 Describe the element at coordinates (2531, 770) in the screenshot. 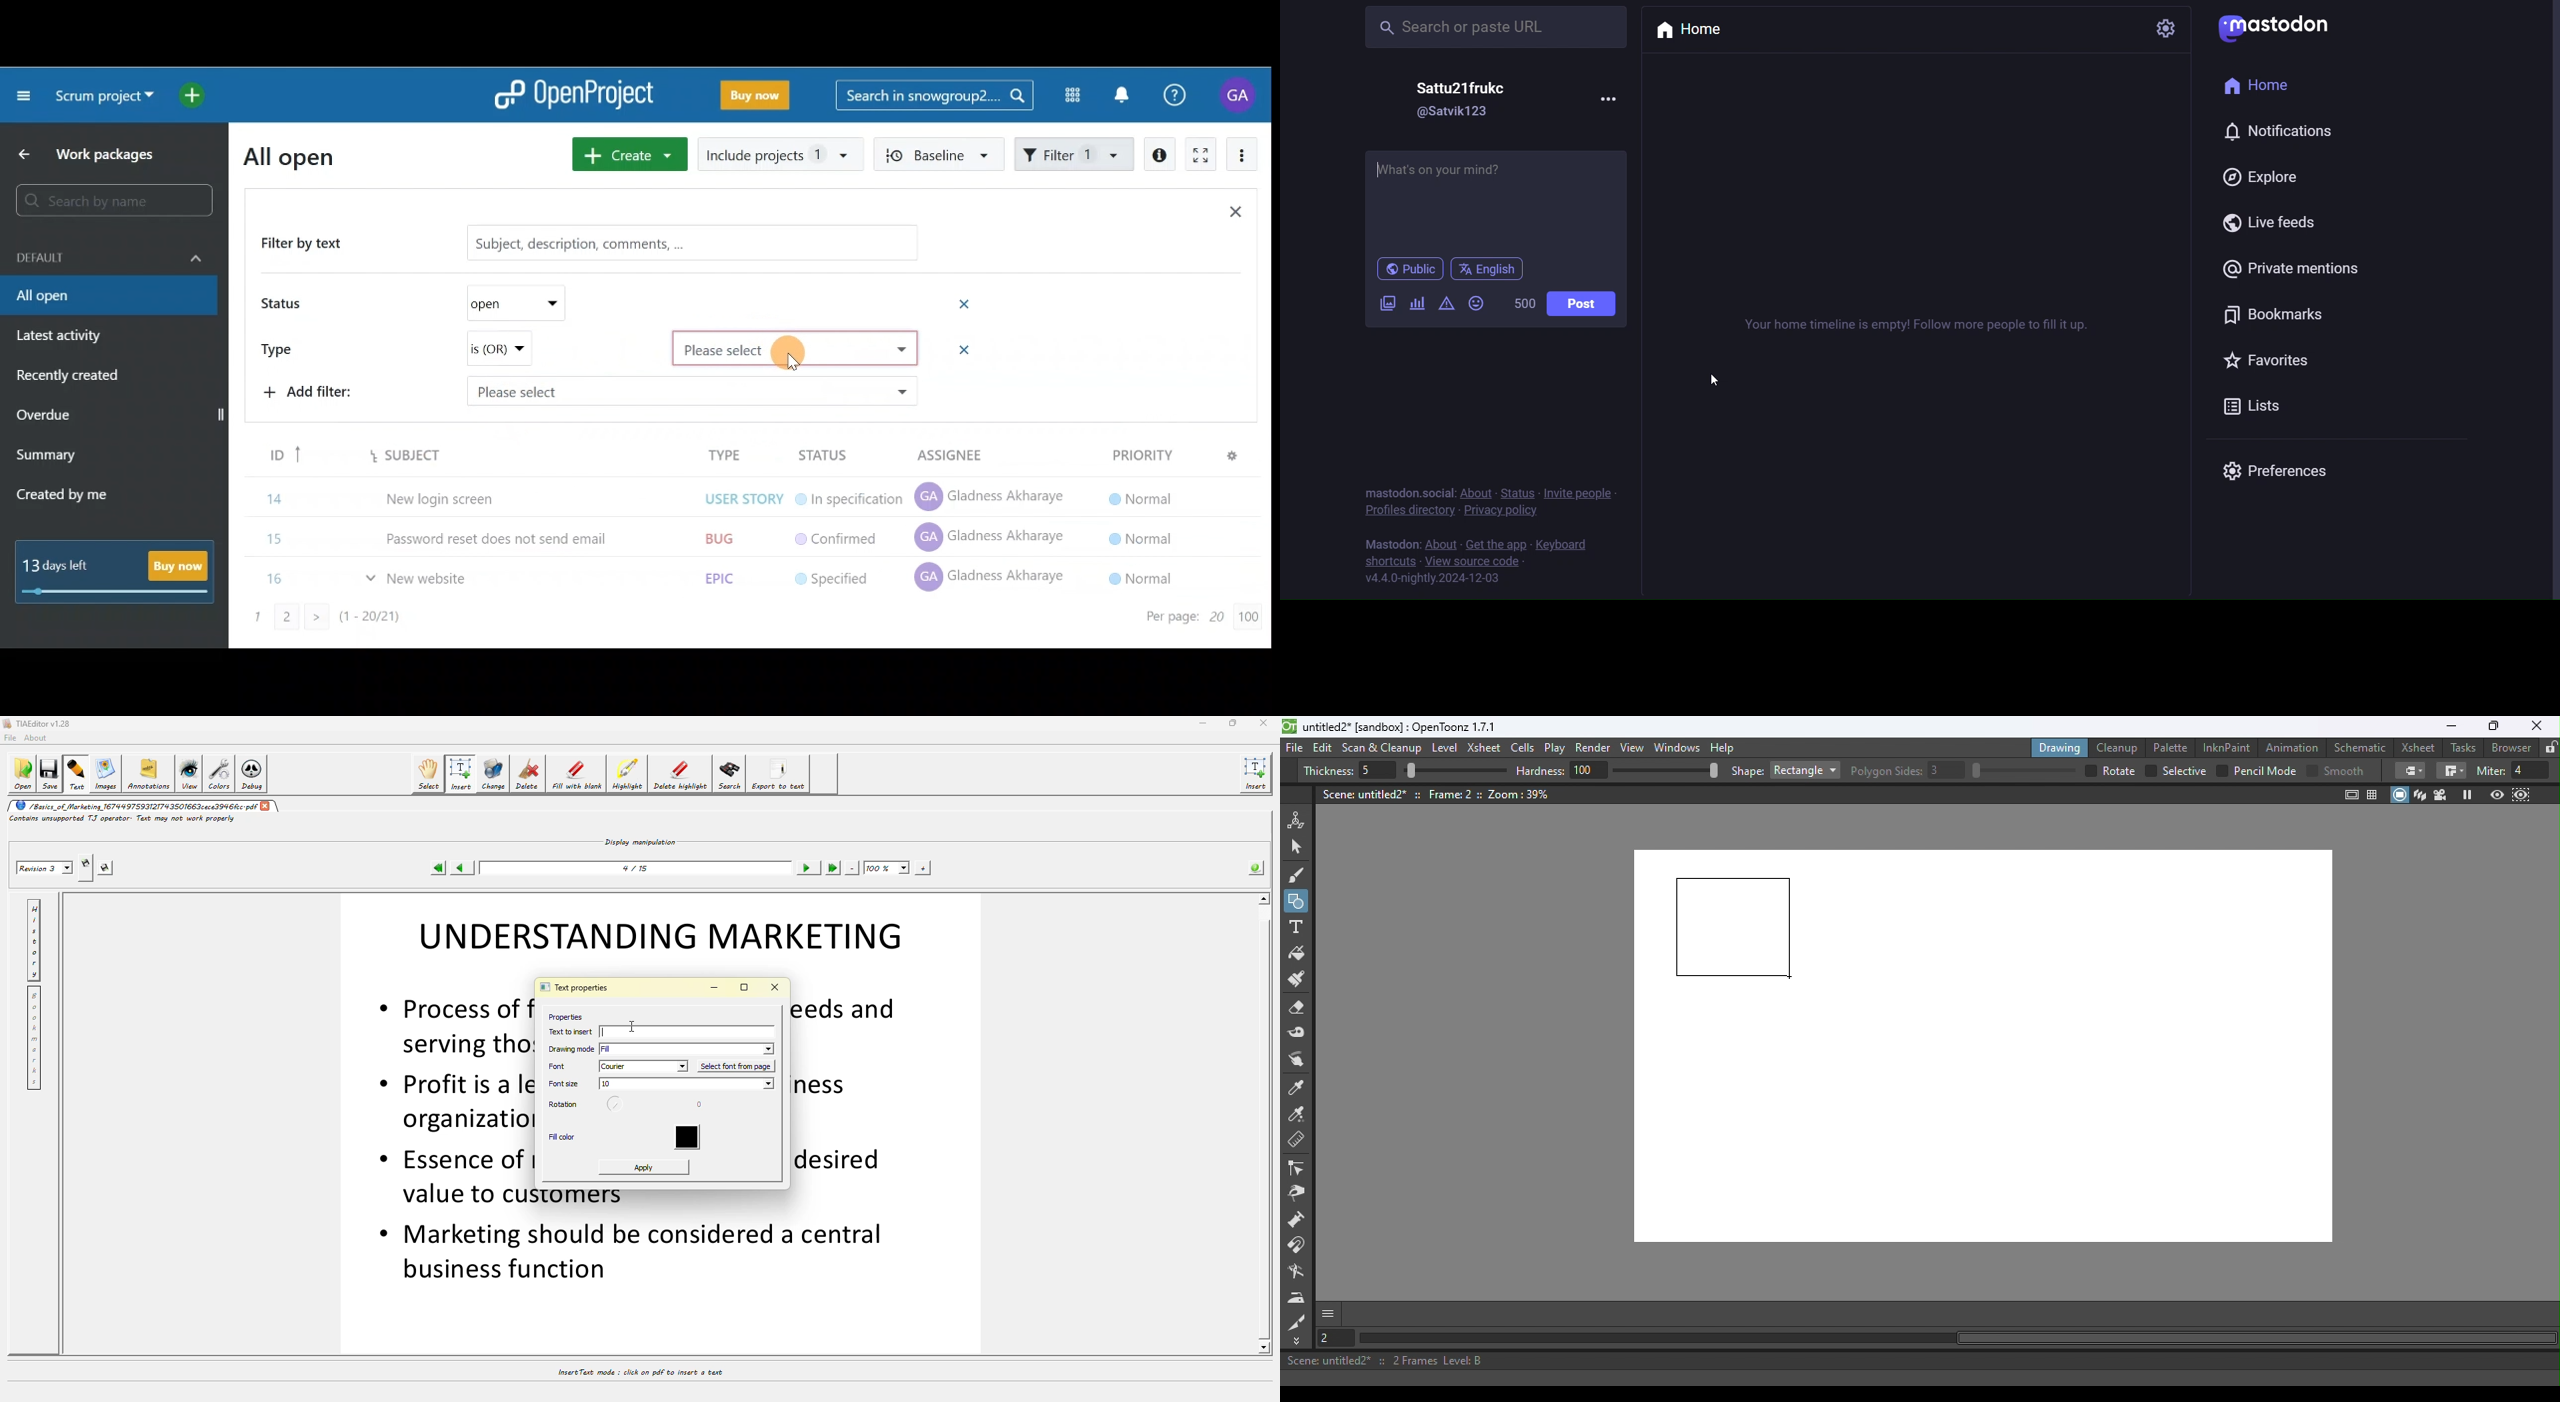

I see `4` at that location.